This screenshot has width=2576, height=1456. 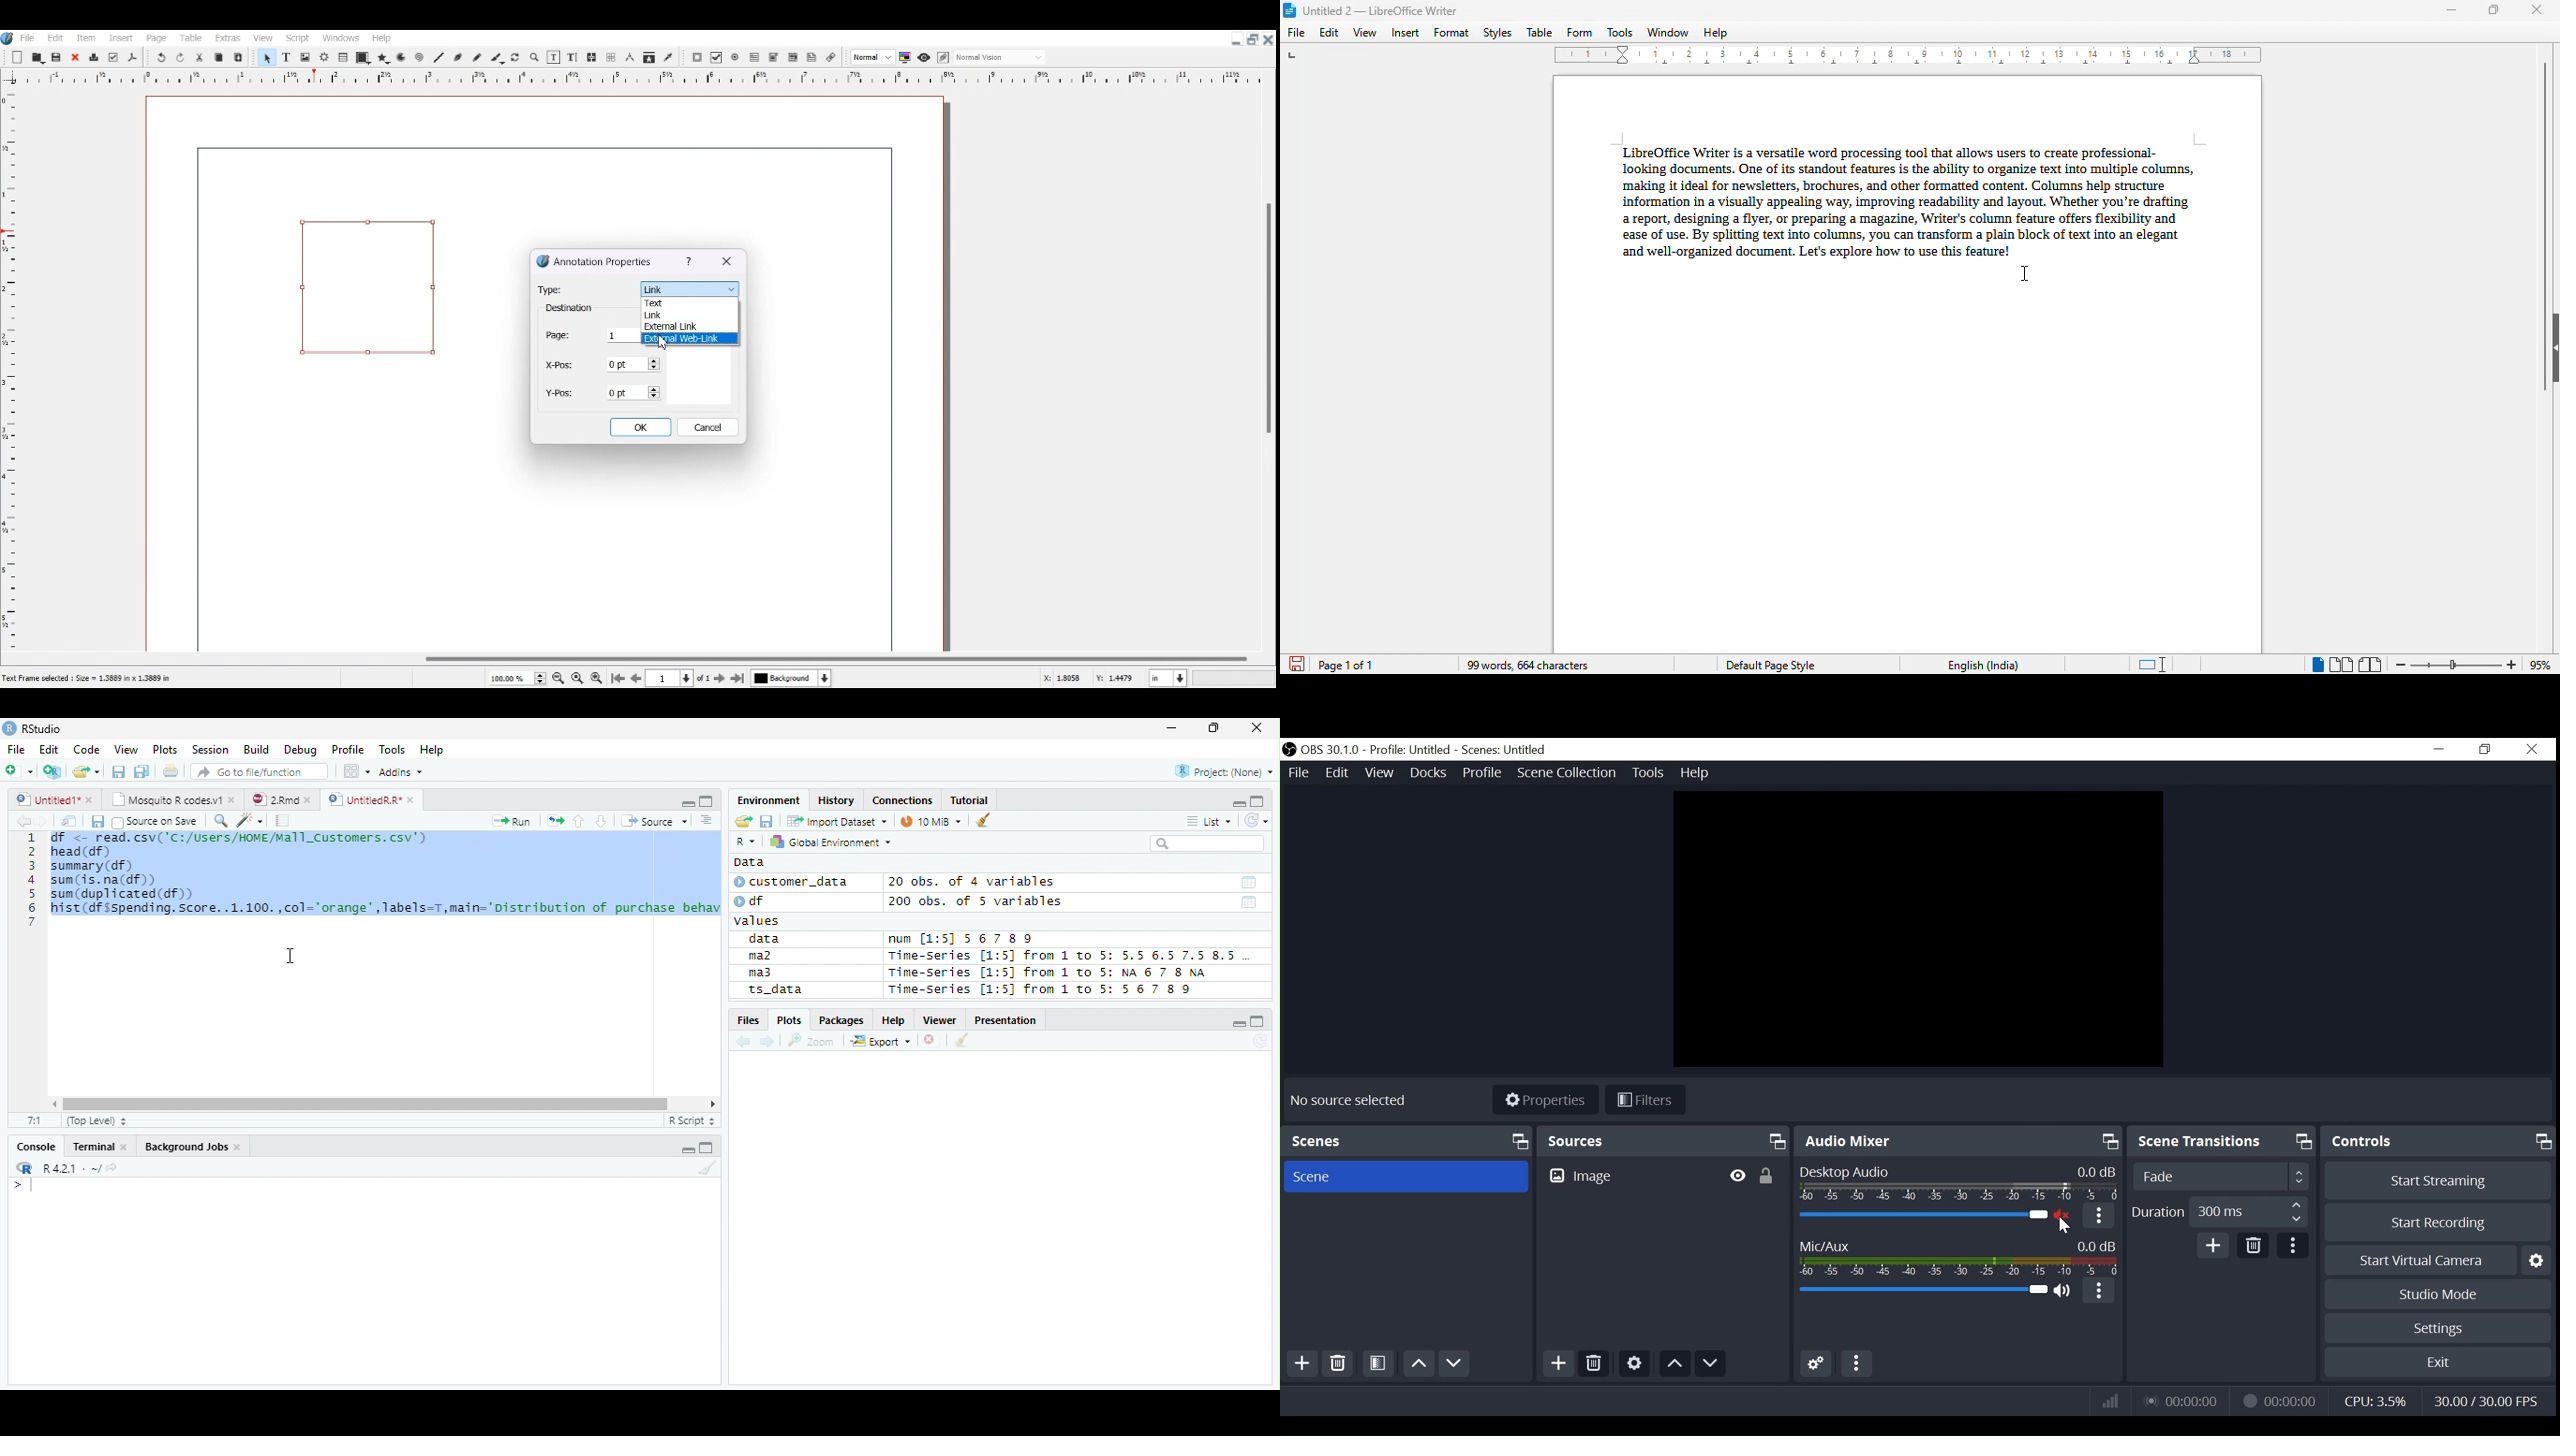 What do you see at coordinates (578, 822) in the screenshot?
I see `Up` at bounding box center [578, 822].